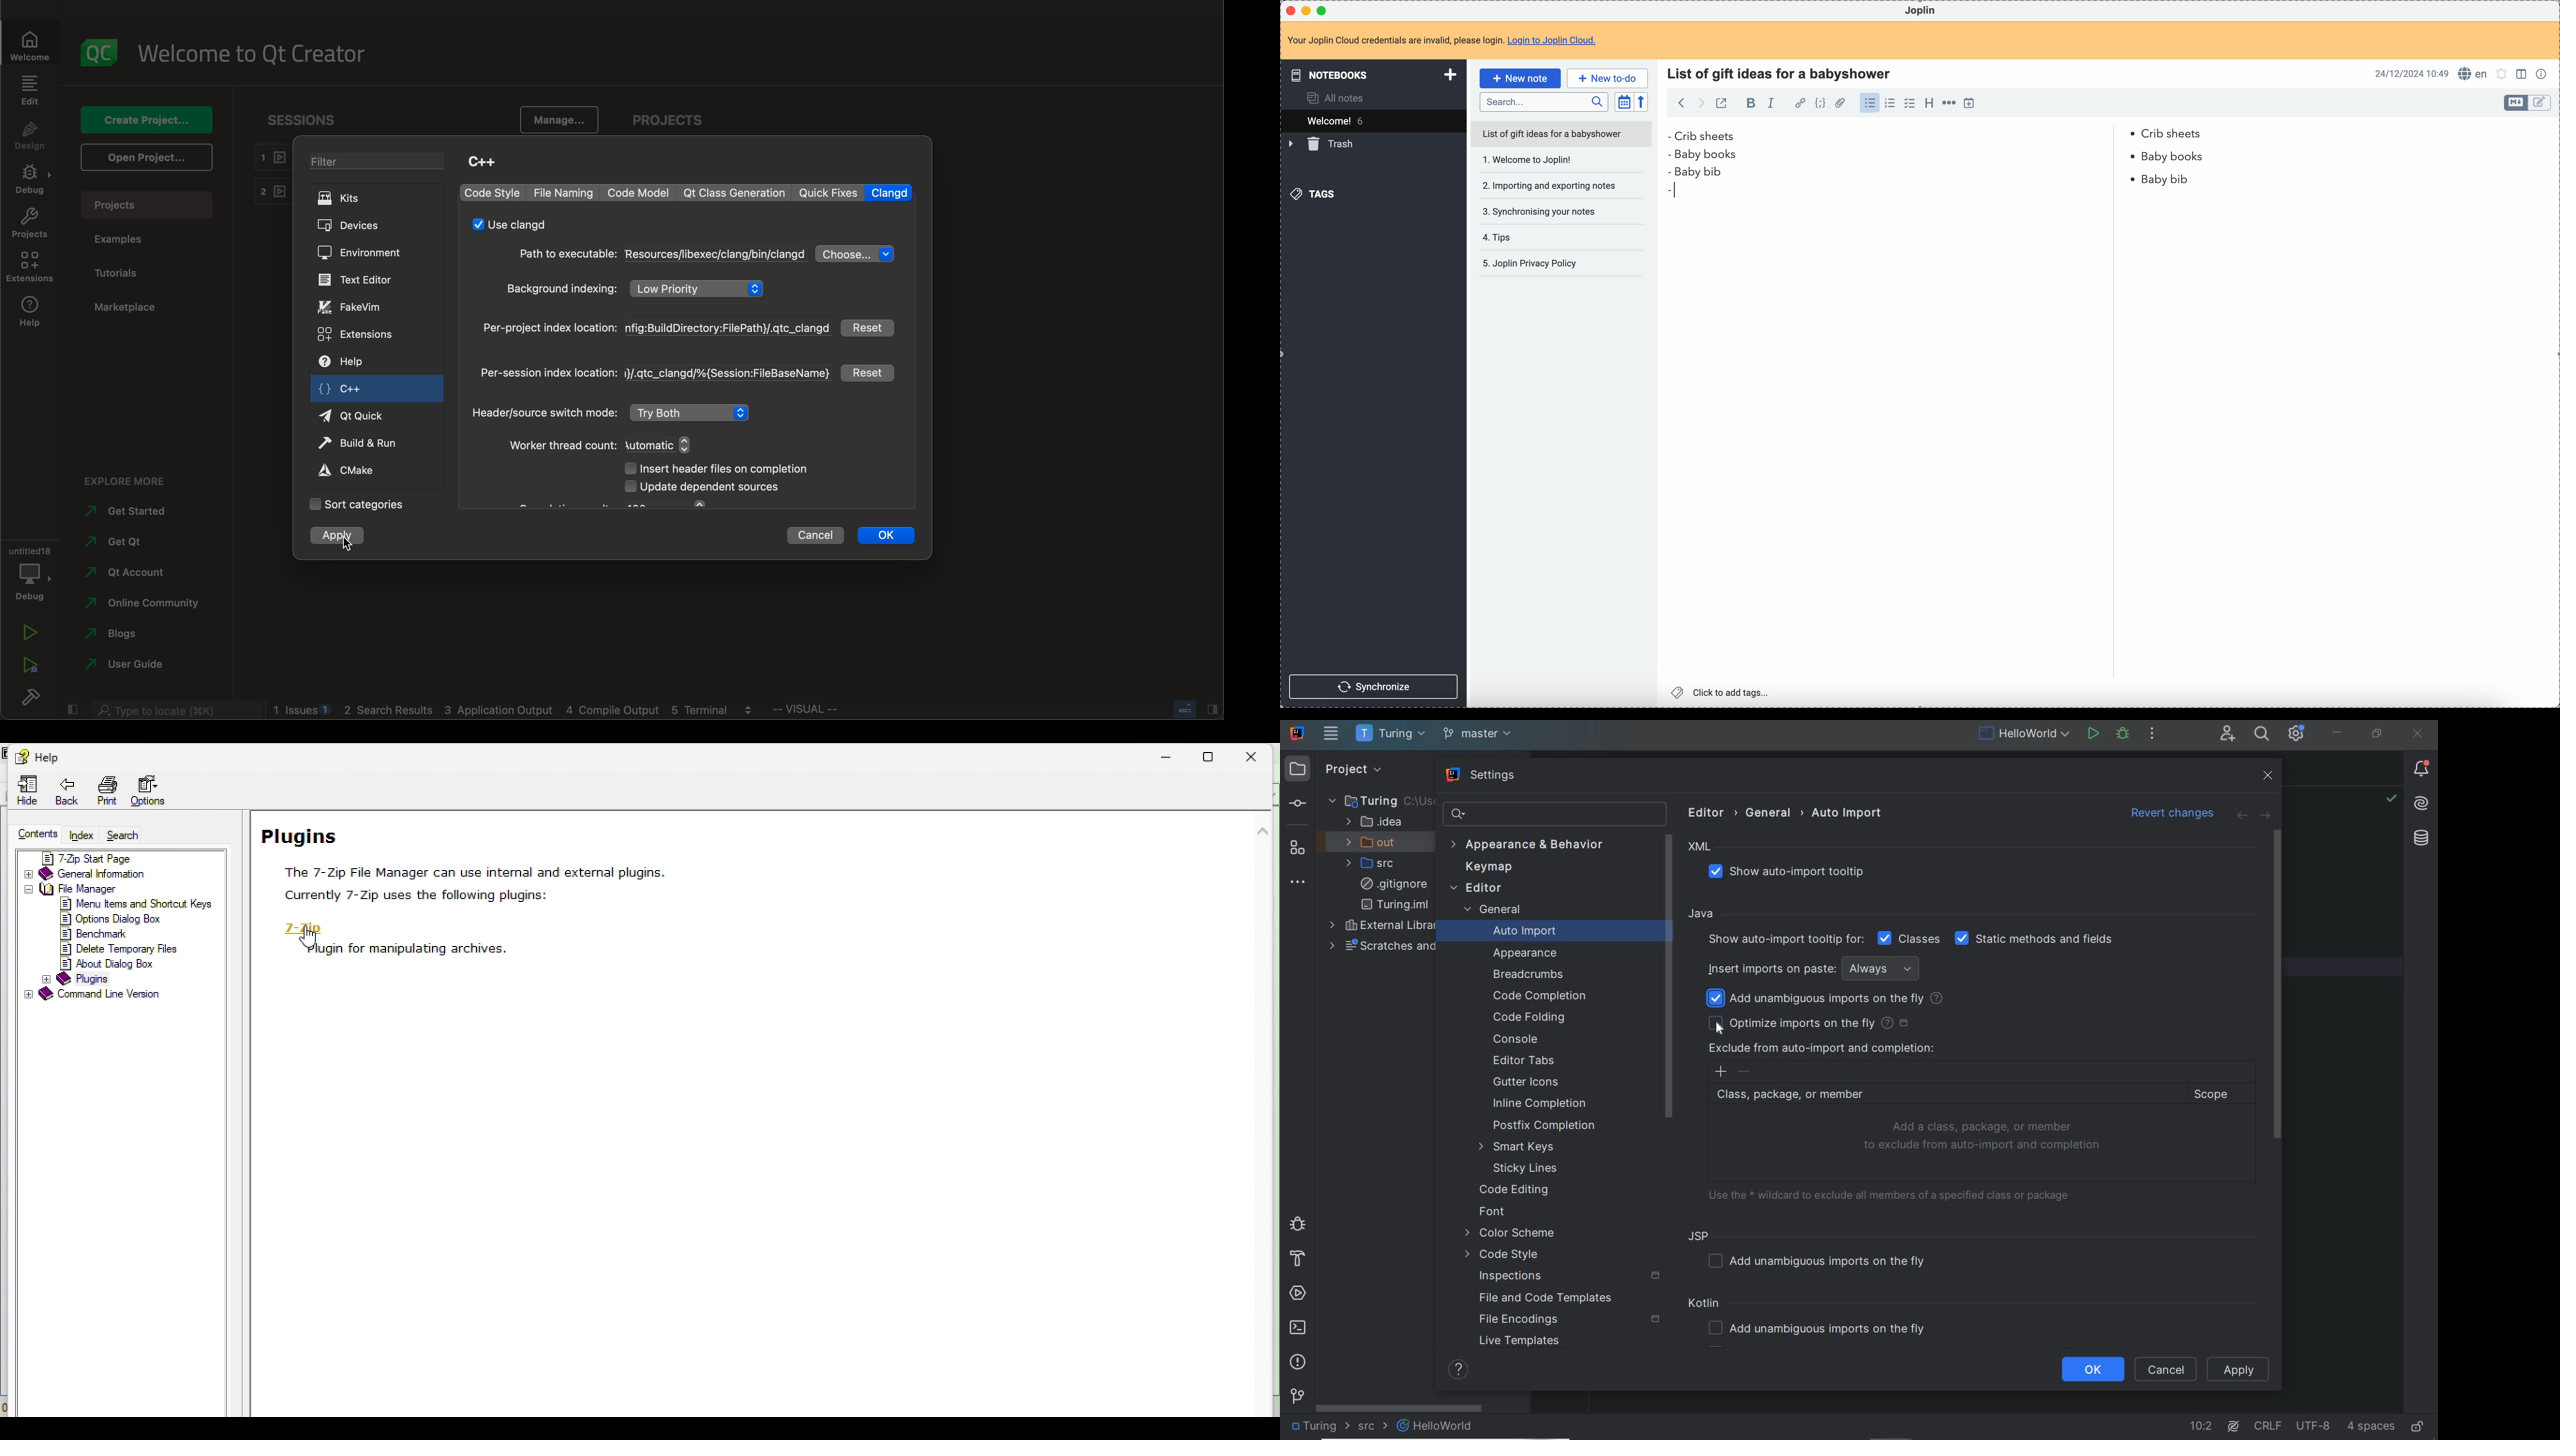 The height and width of the screenshot is (1456, 2576). What do you see at coordinates (1712, 155) in the screenshot?
I see `baby books` at bounding box center [1712, 155].